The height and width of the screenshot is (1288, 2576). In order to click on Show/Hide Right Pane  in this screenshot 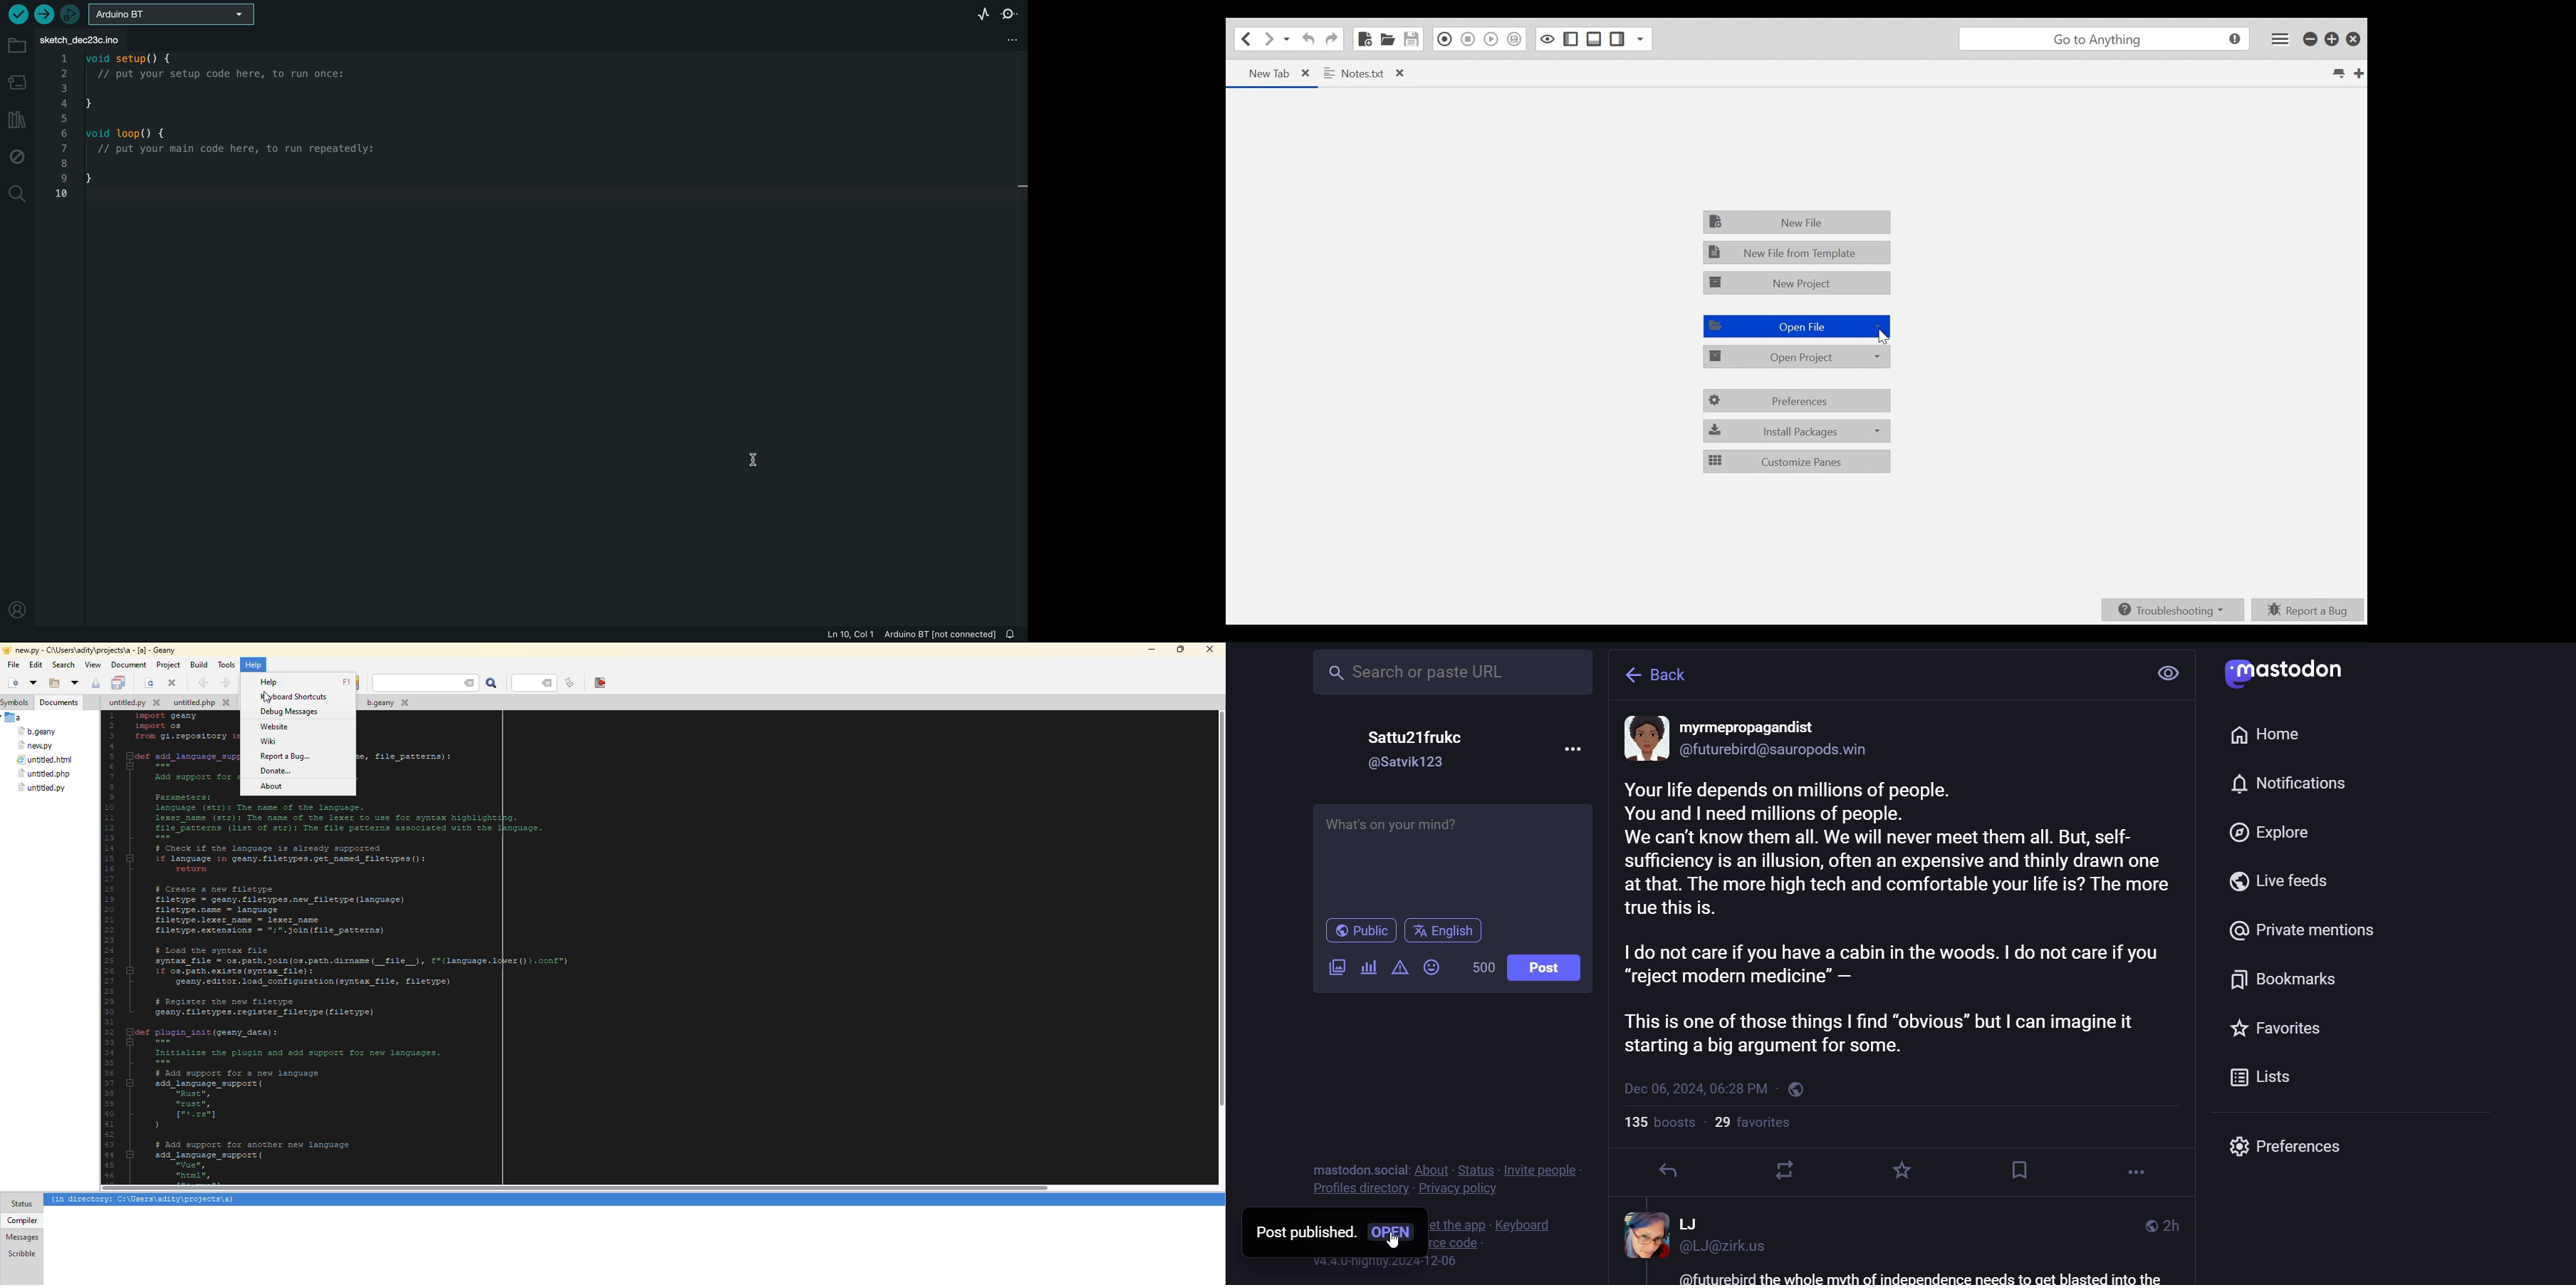, I will do `click(1616, 39)`.